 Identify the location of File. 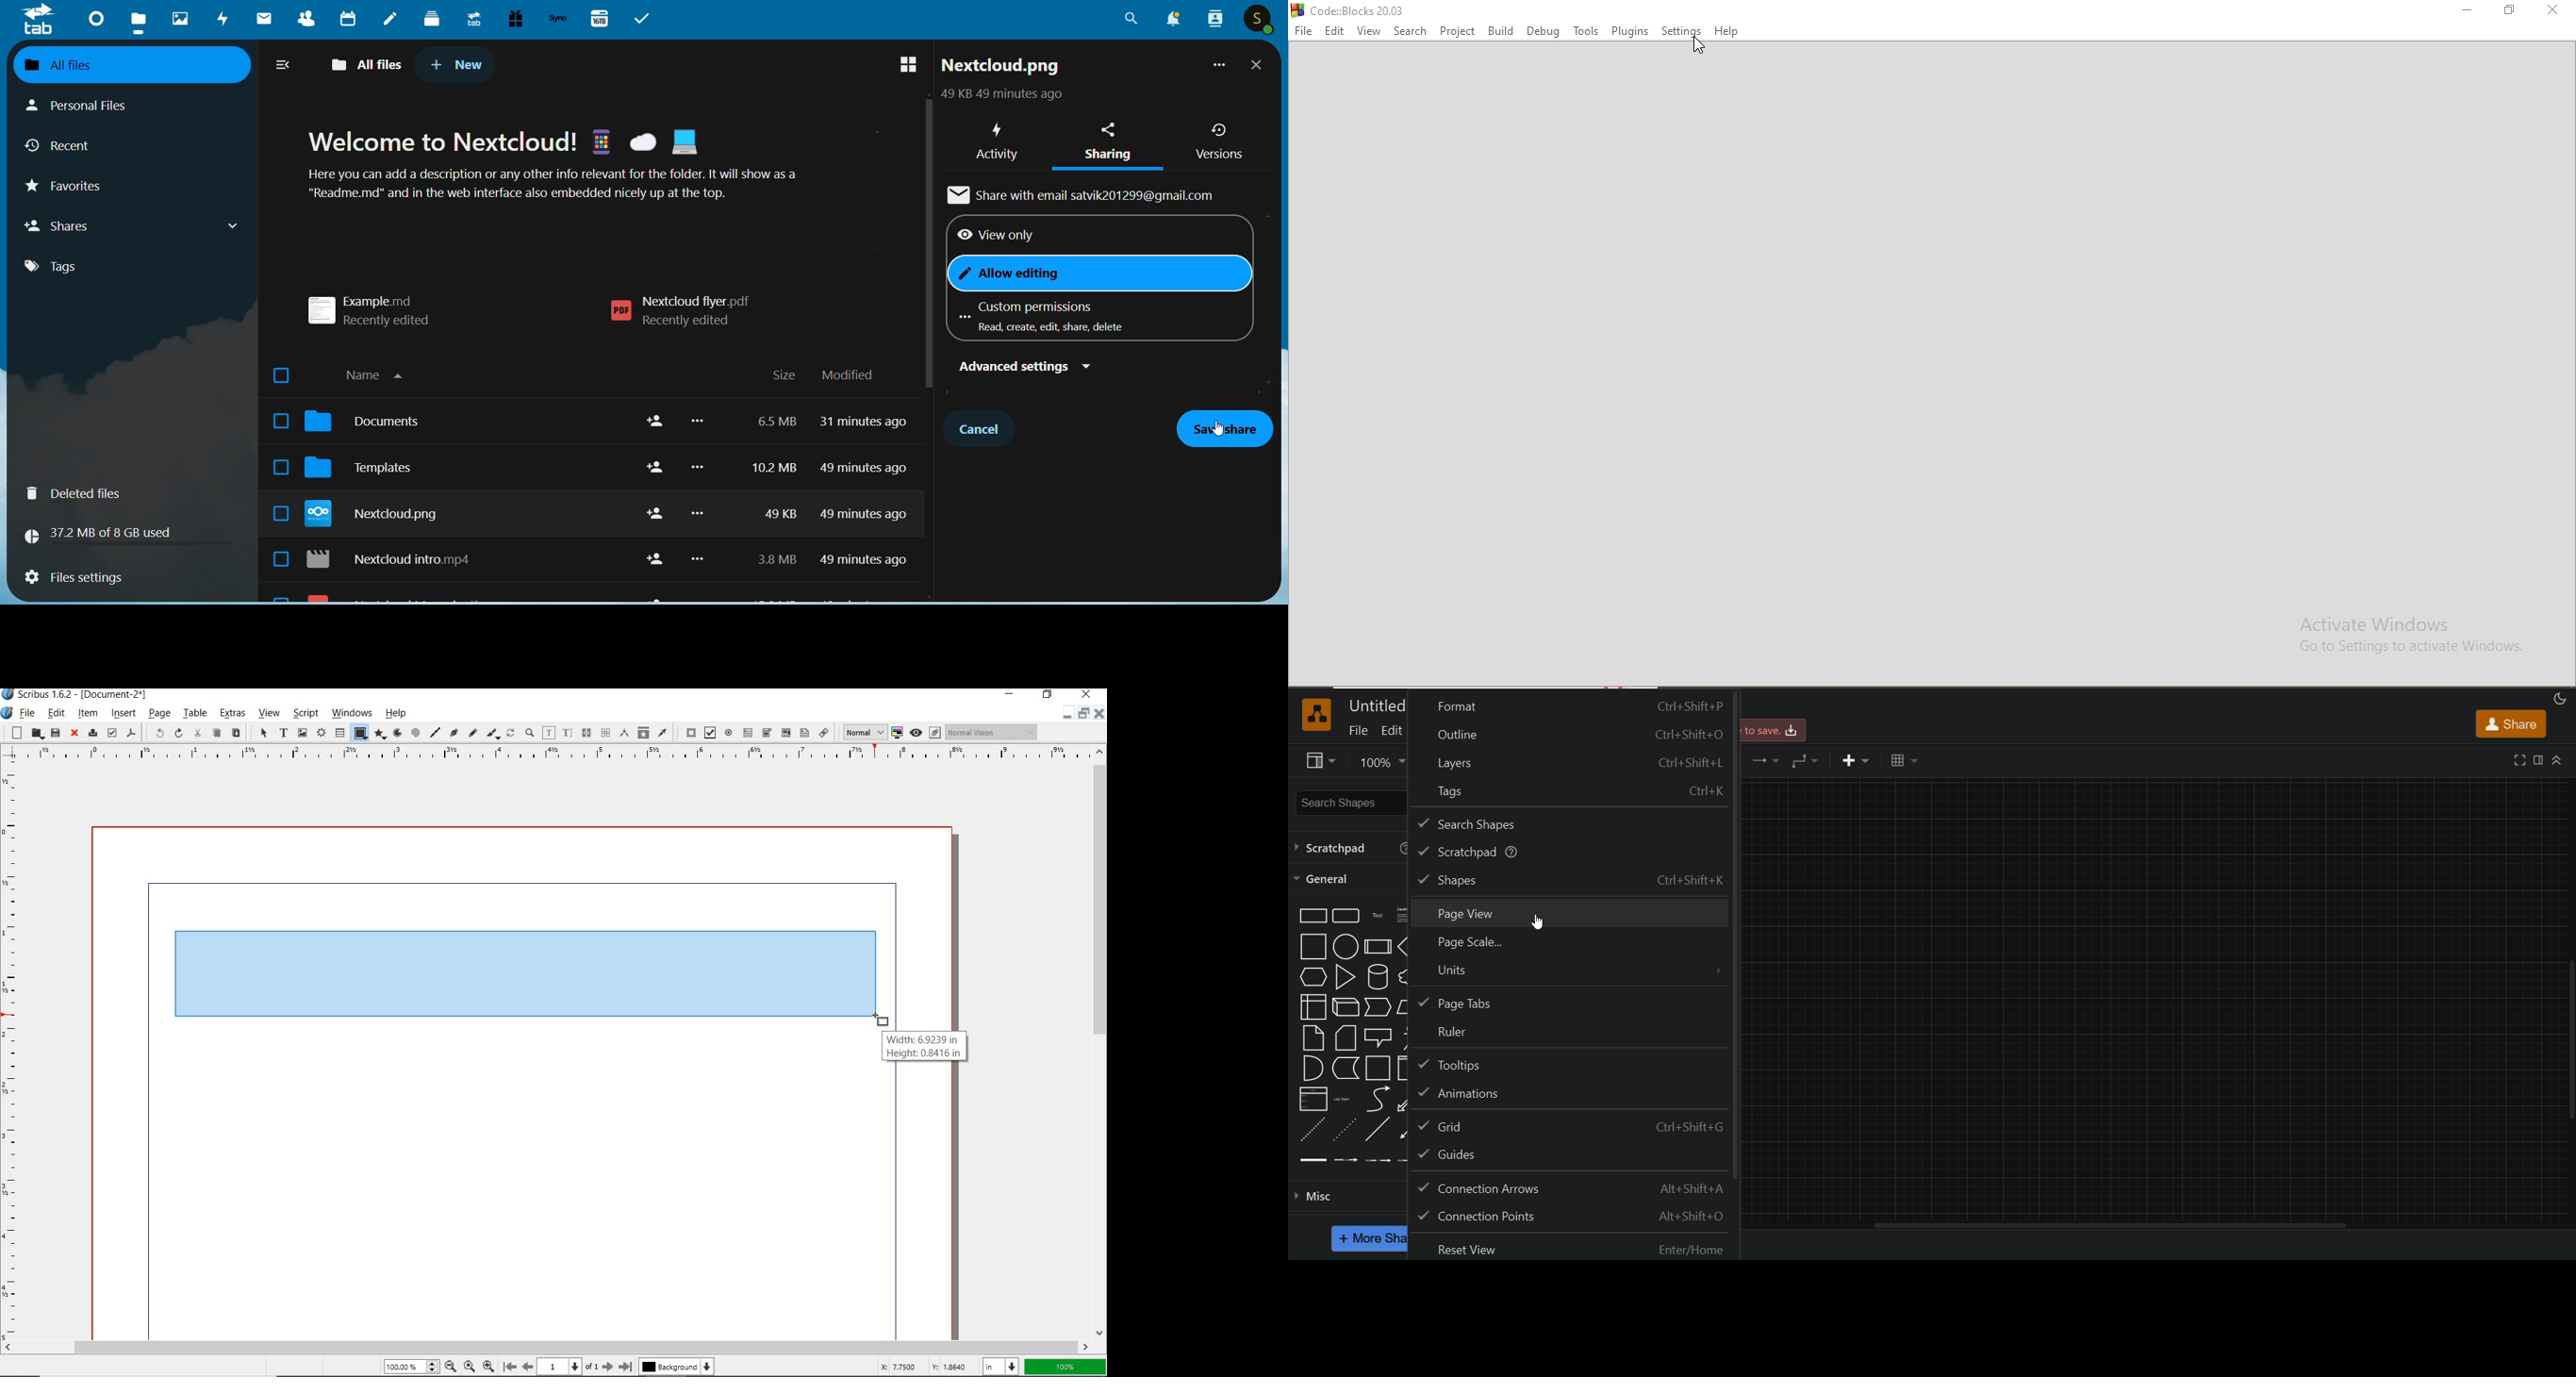
(1304, 30).